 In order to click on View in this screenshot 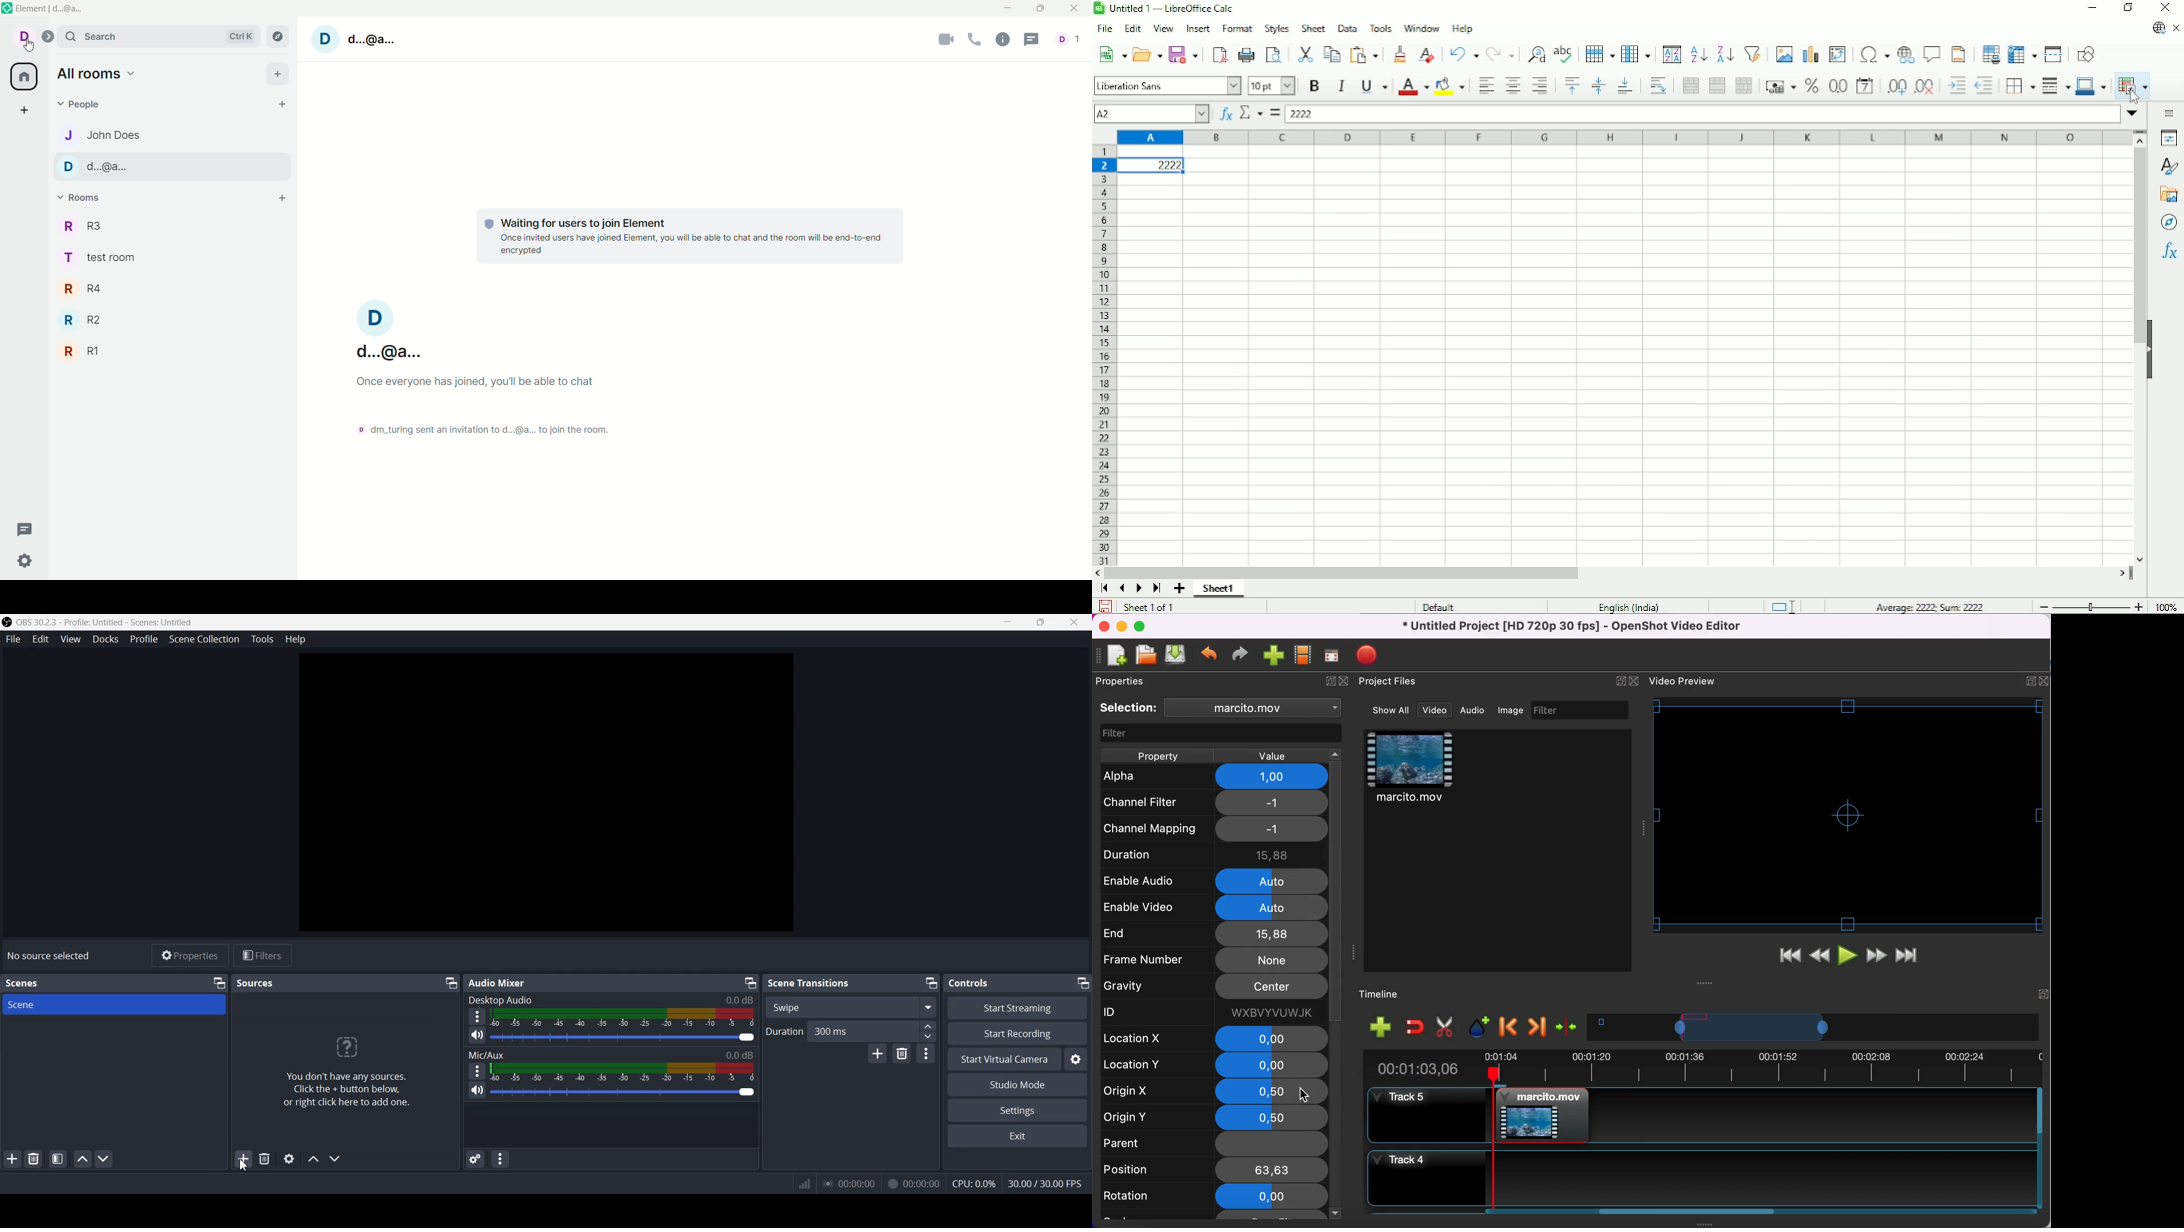, I will do `click(71, 639)`.